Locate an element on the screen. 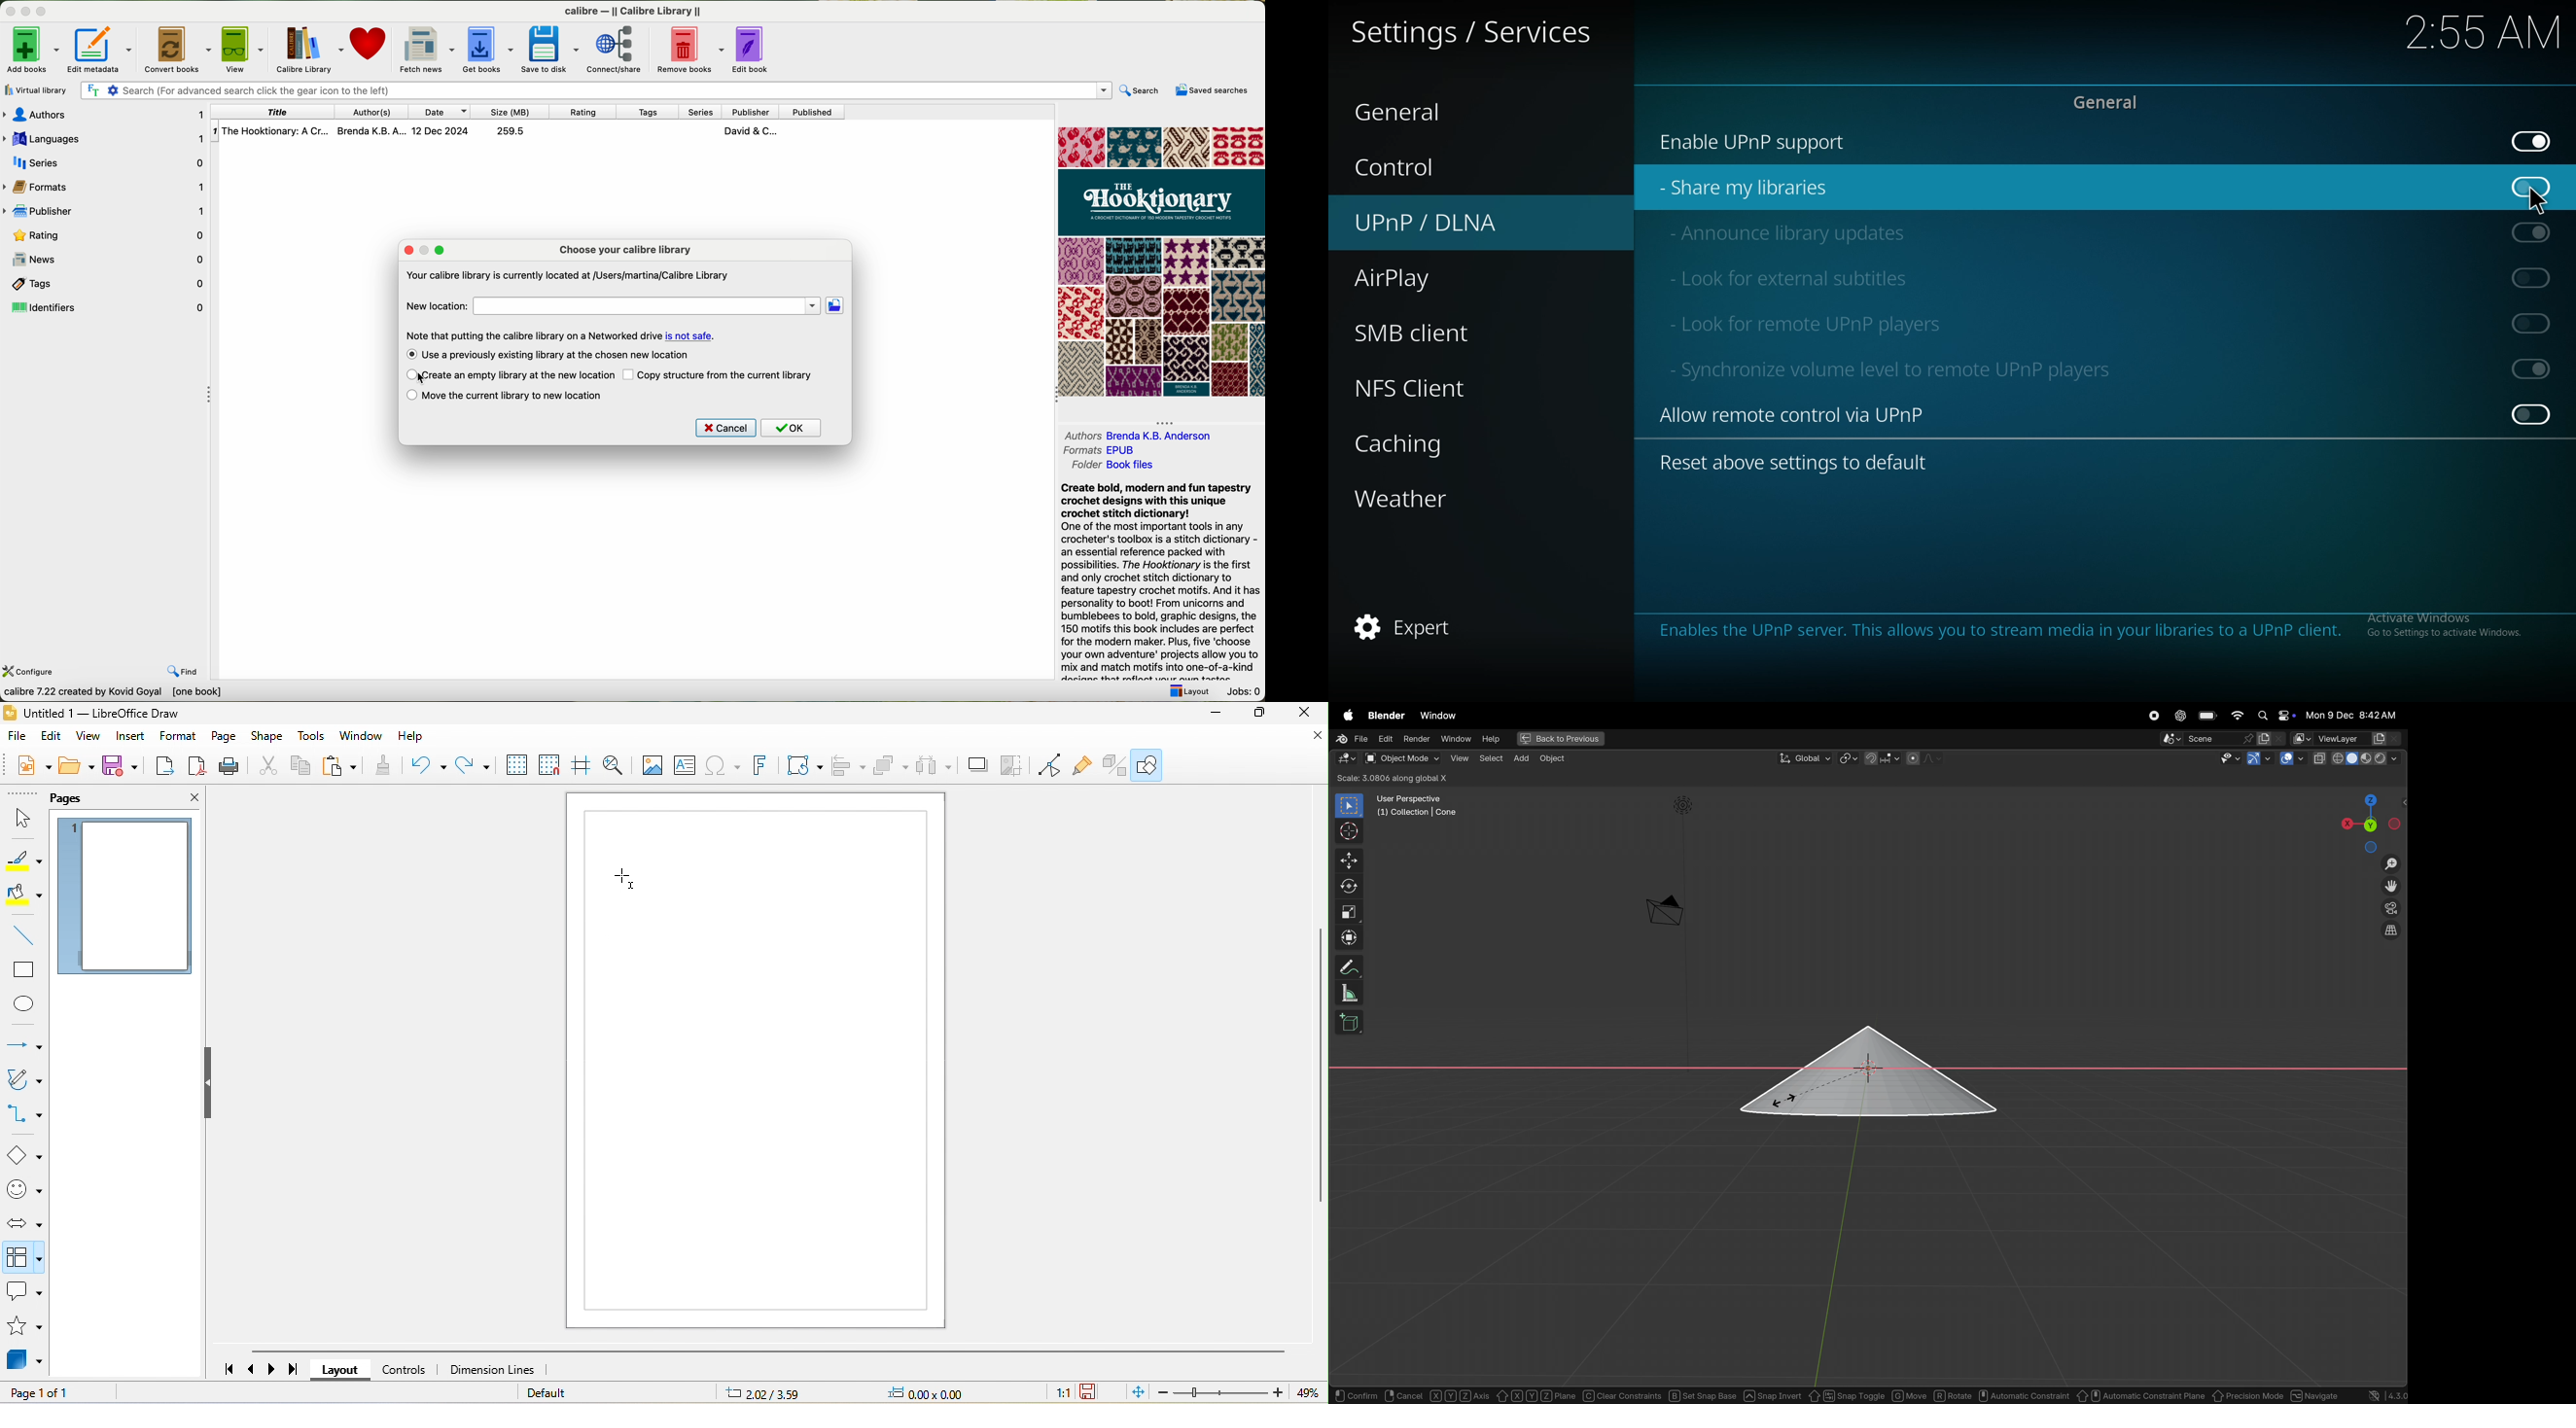 The width and height of the screenshot is (2576, 1428). cursor movement is located at coordinates (624, 877).